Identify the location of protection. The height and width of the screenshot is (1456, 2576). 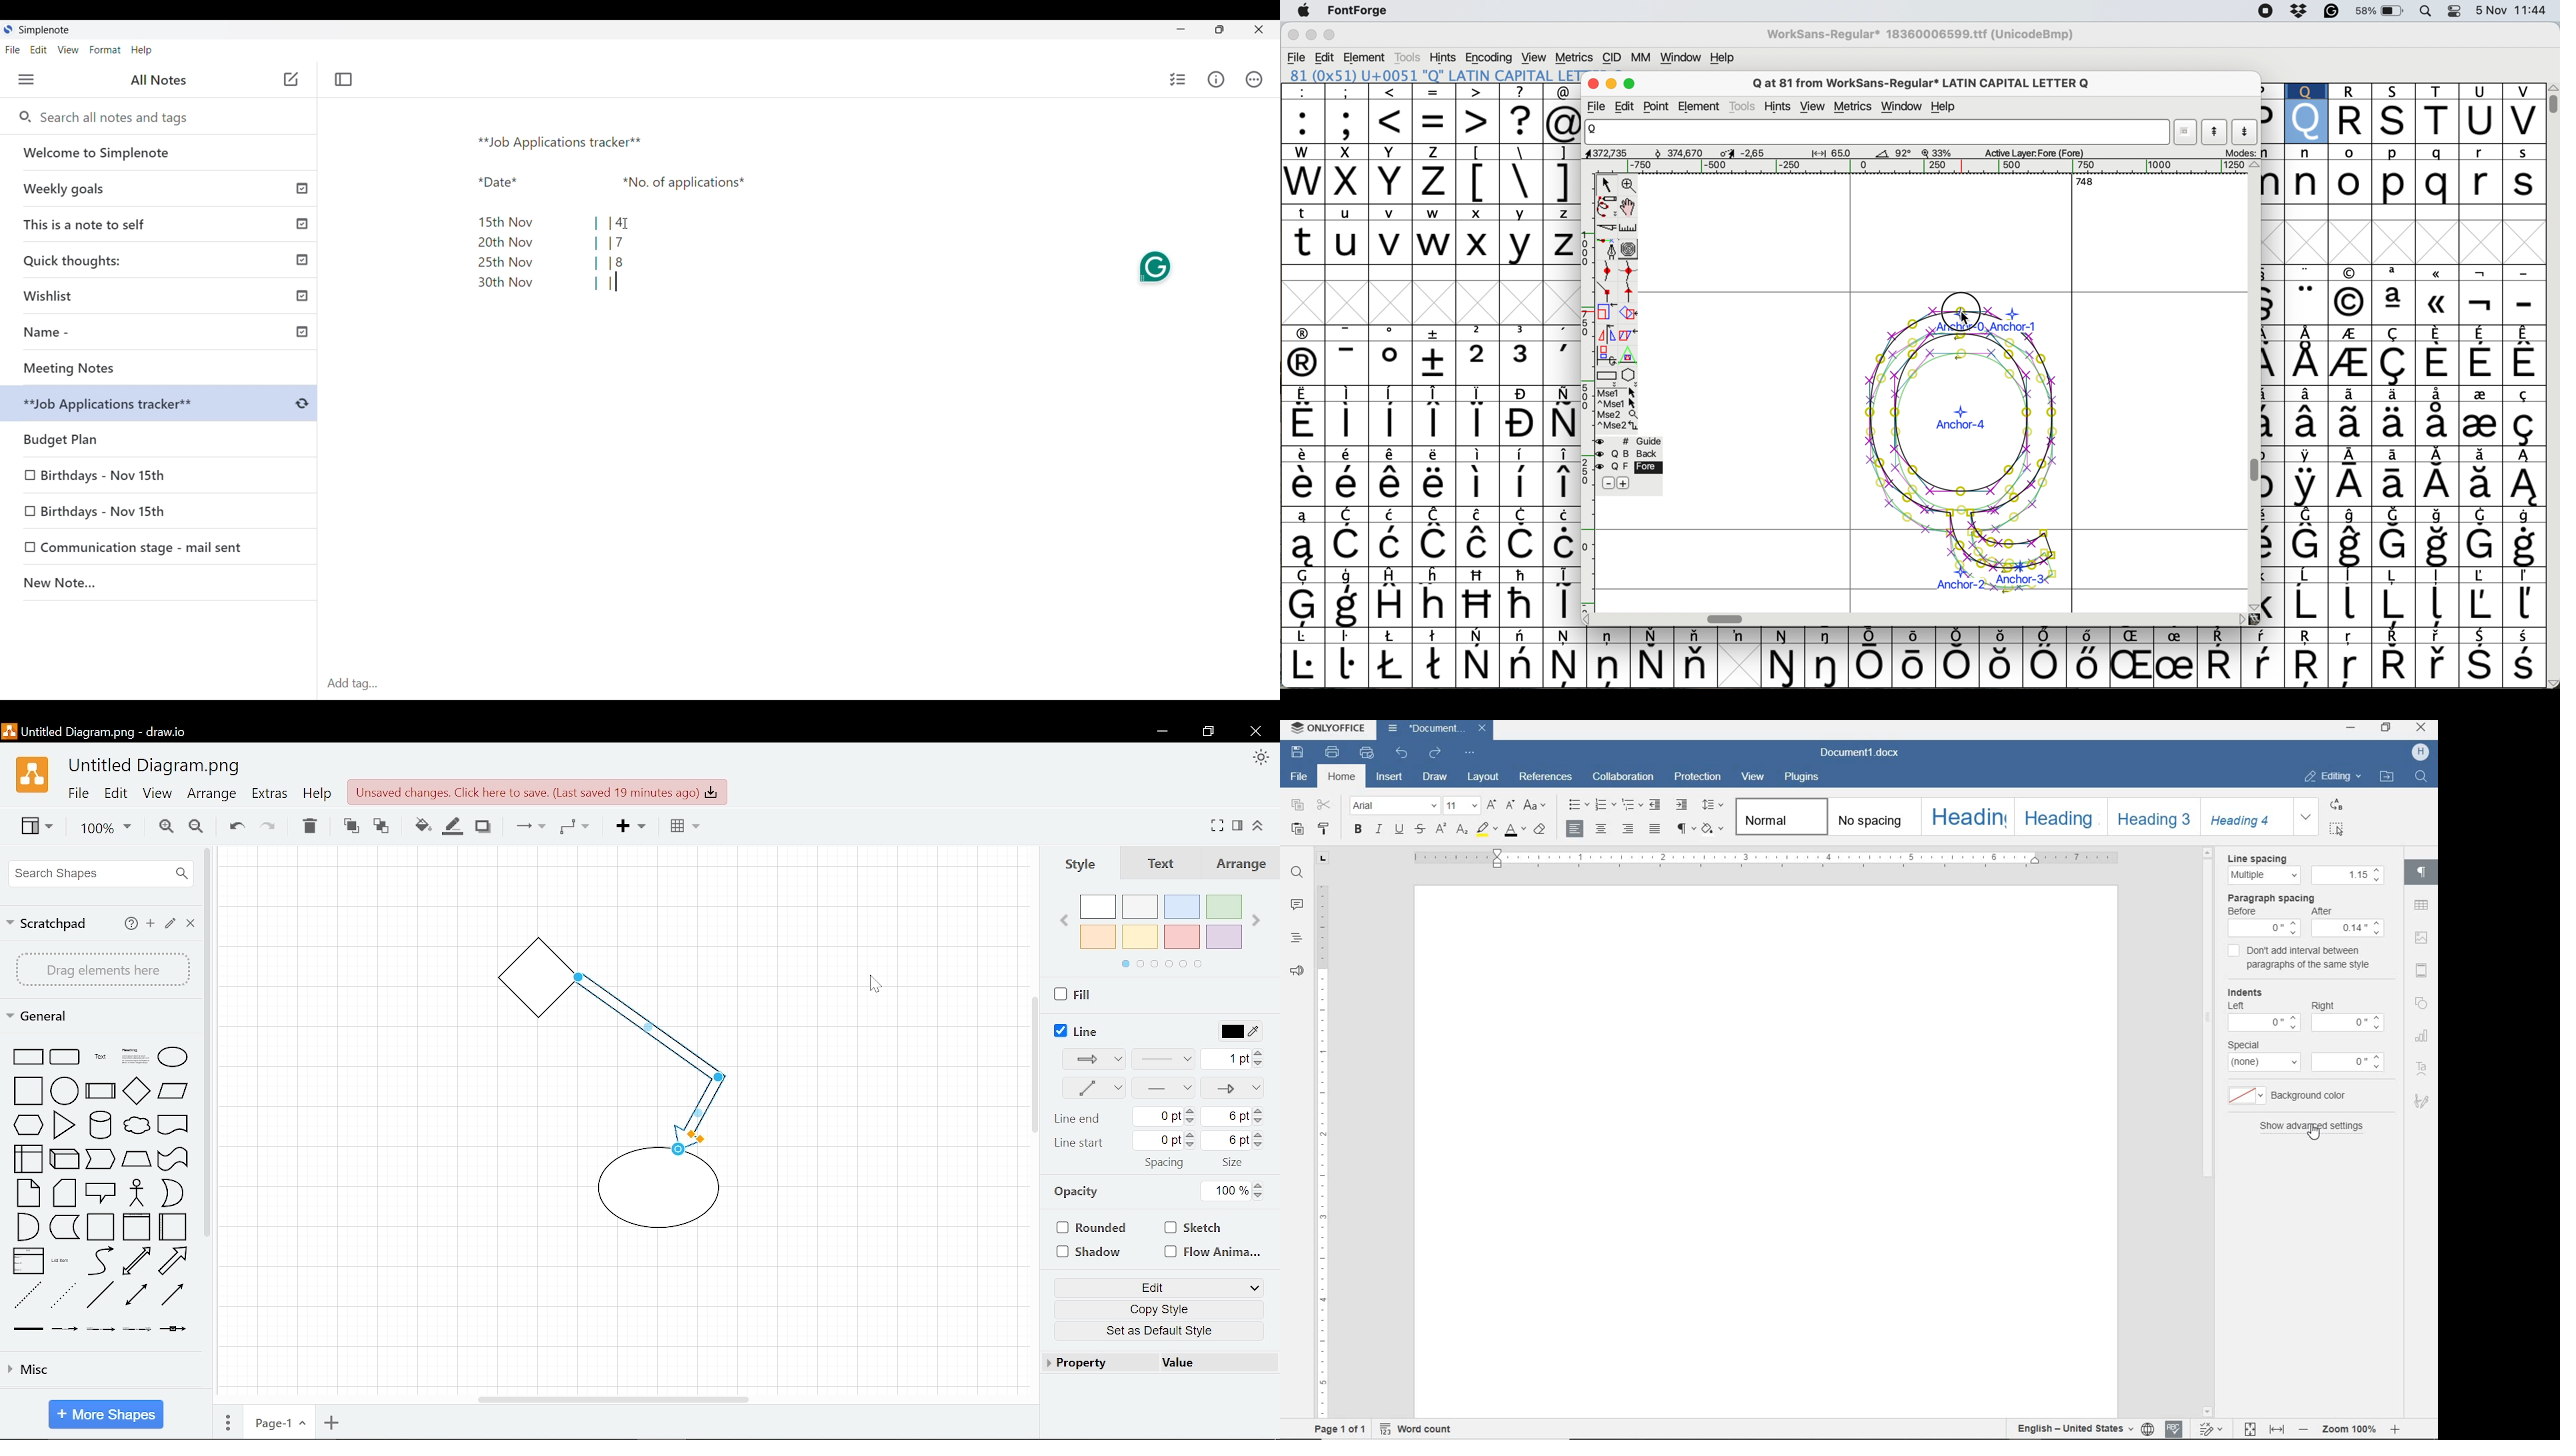
(1698, 778).